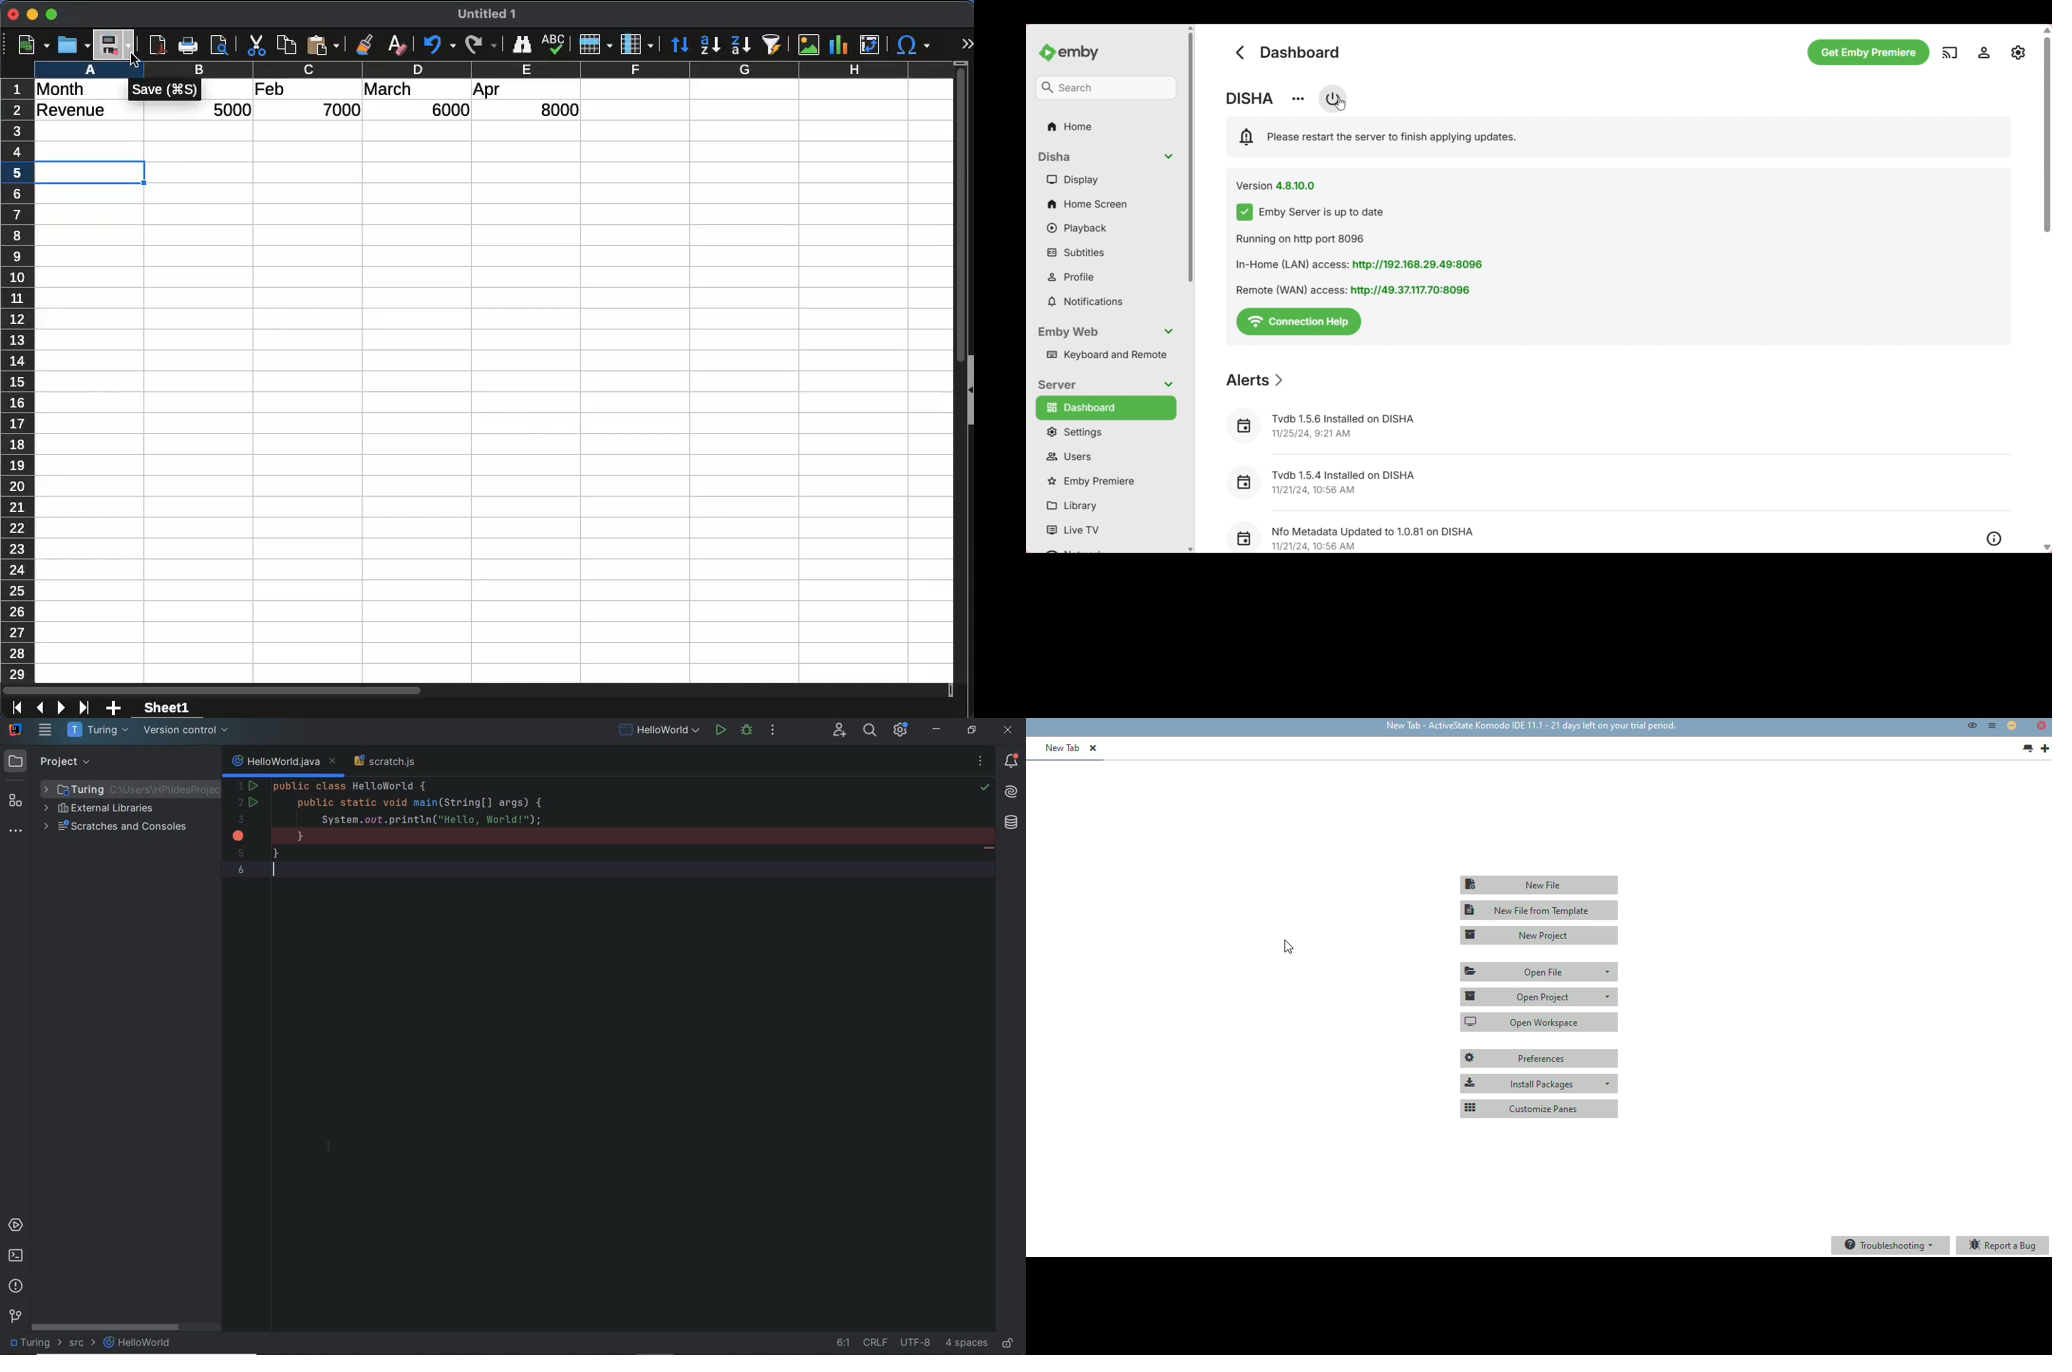 The height and width of the screenshot is (1372, 2072). What do you see at coordinates (2041, 726) in the screenshot?
I see `close` at bounding box center [2041, 726].